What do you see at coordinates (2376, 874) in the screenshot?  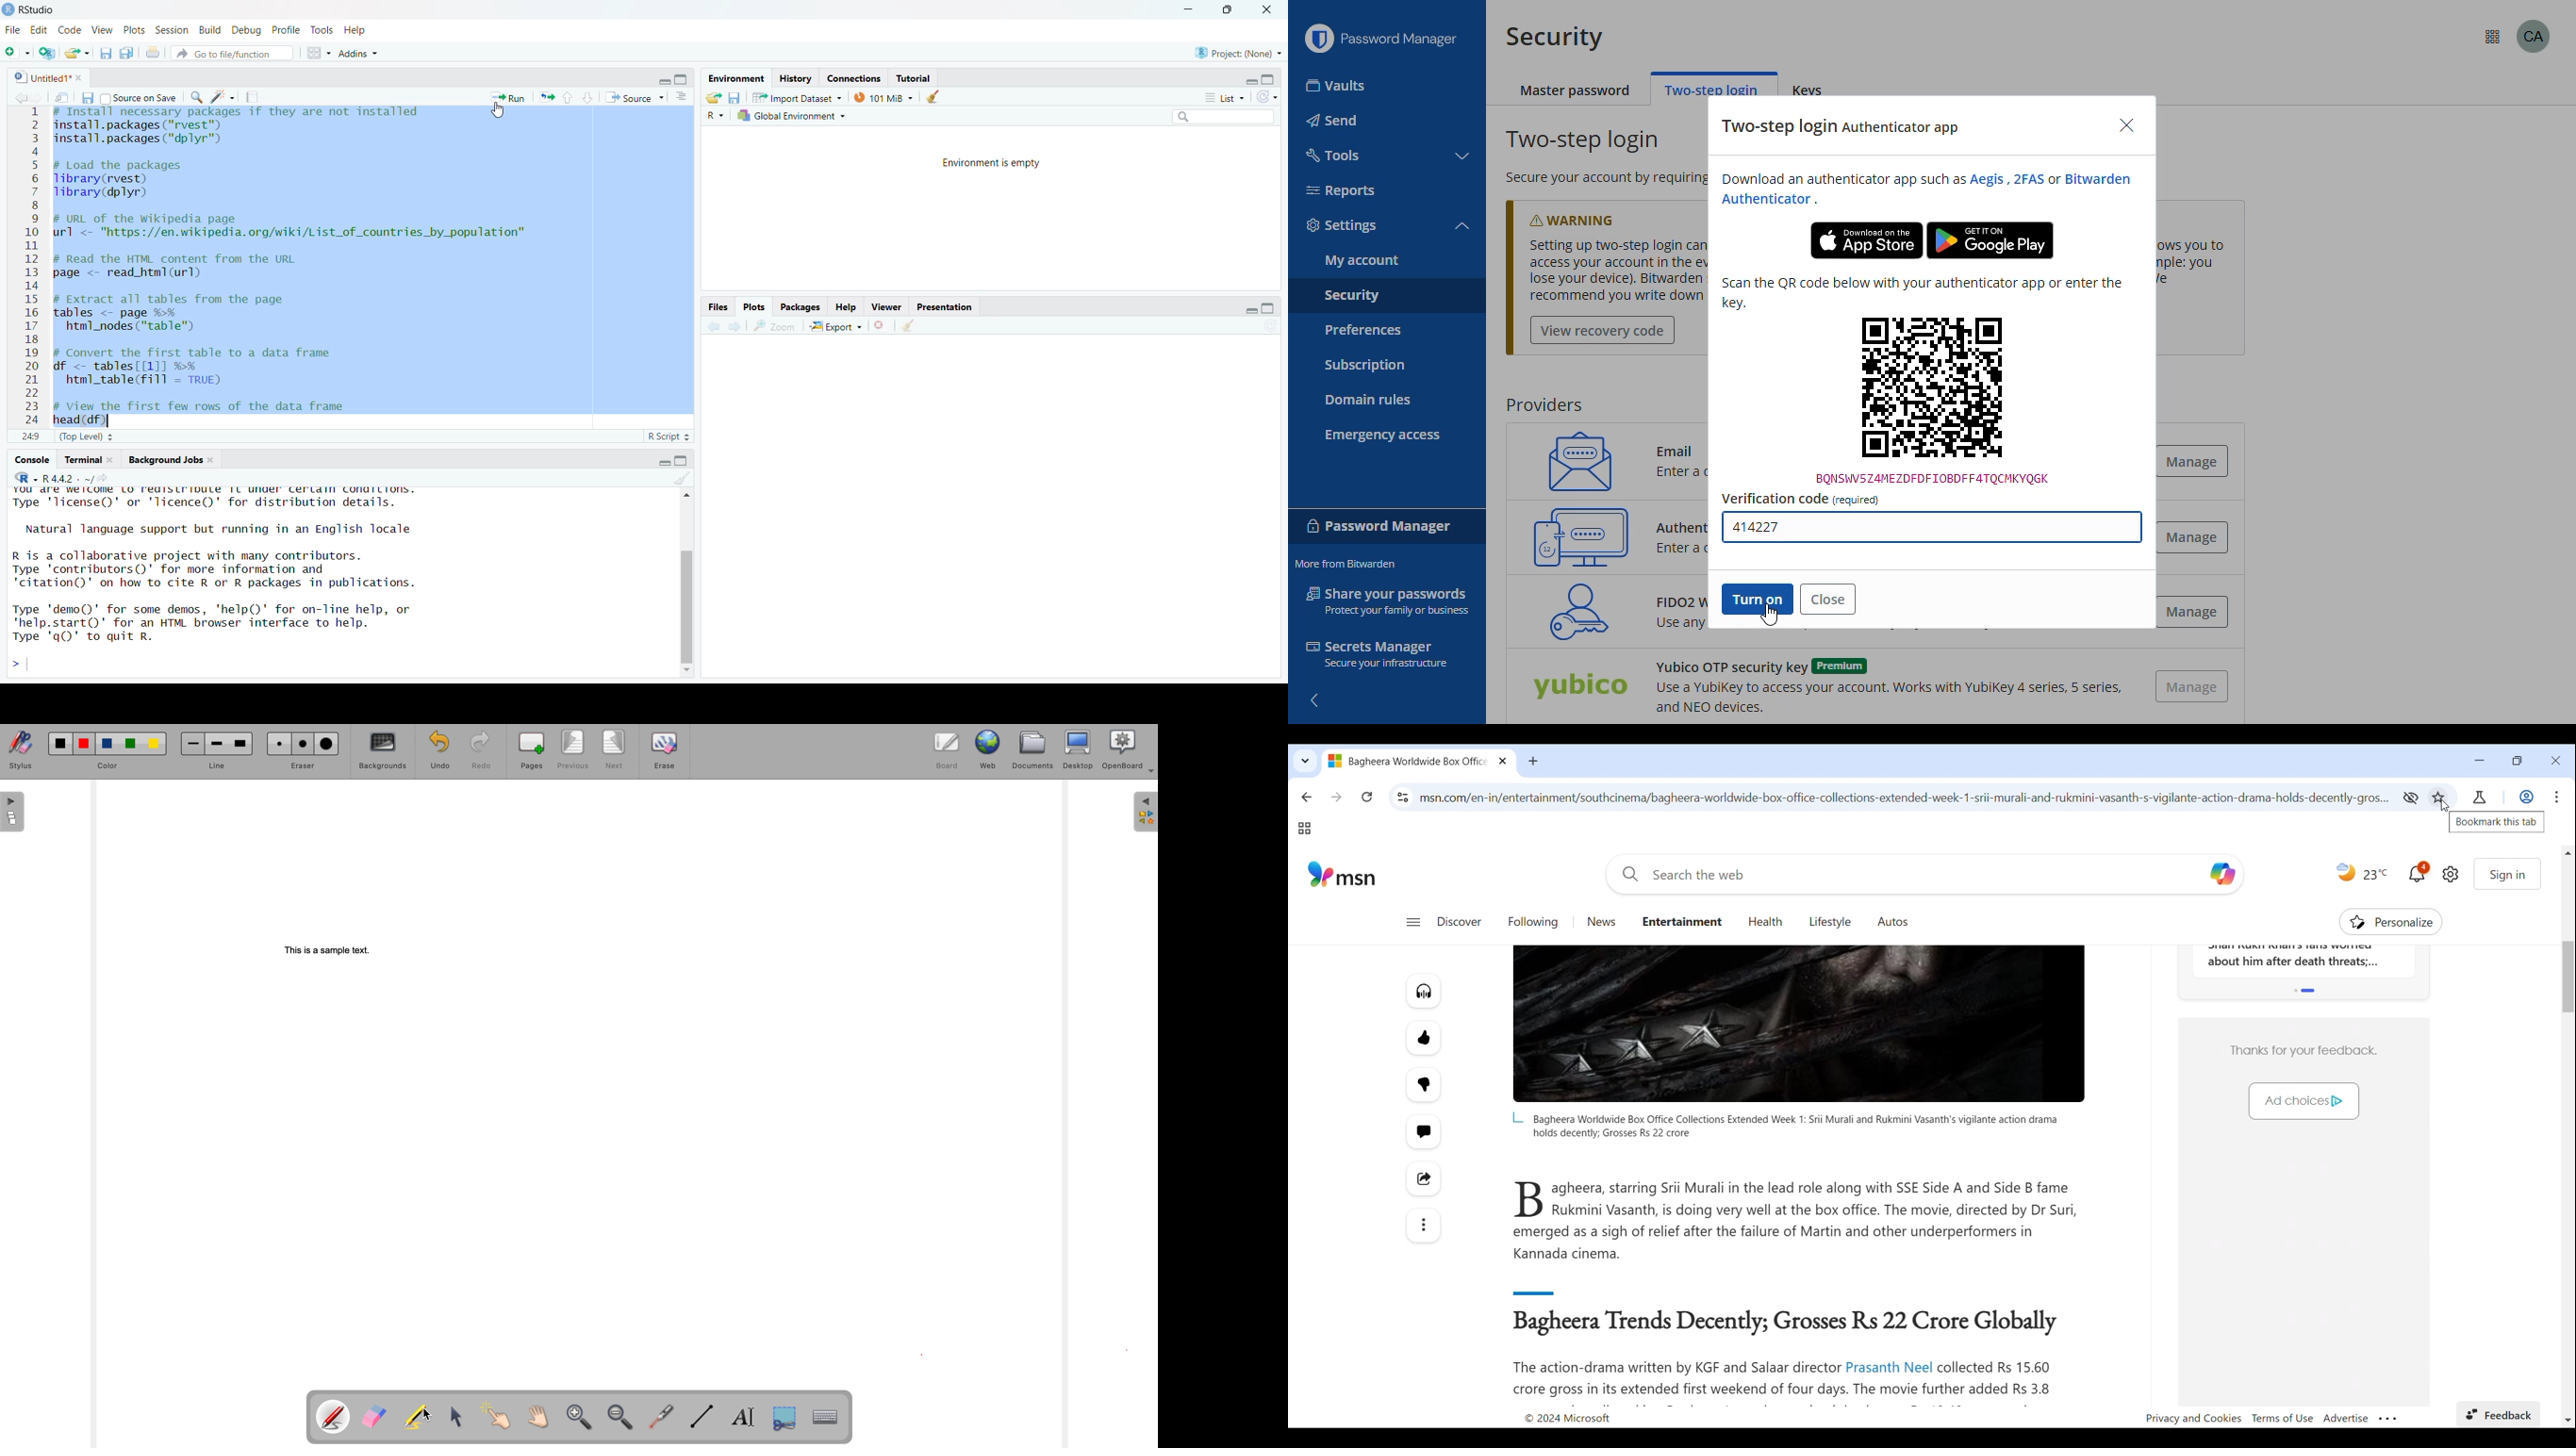 I see `Current temperature` at bounding box center [2376, 874].